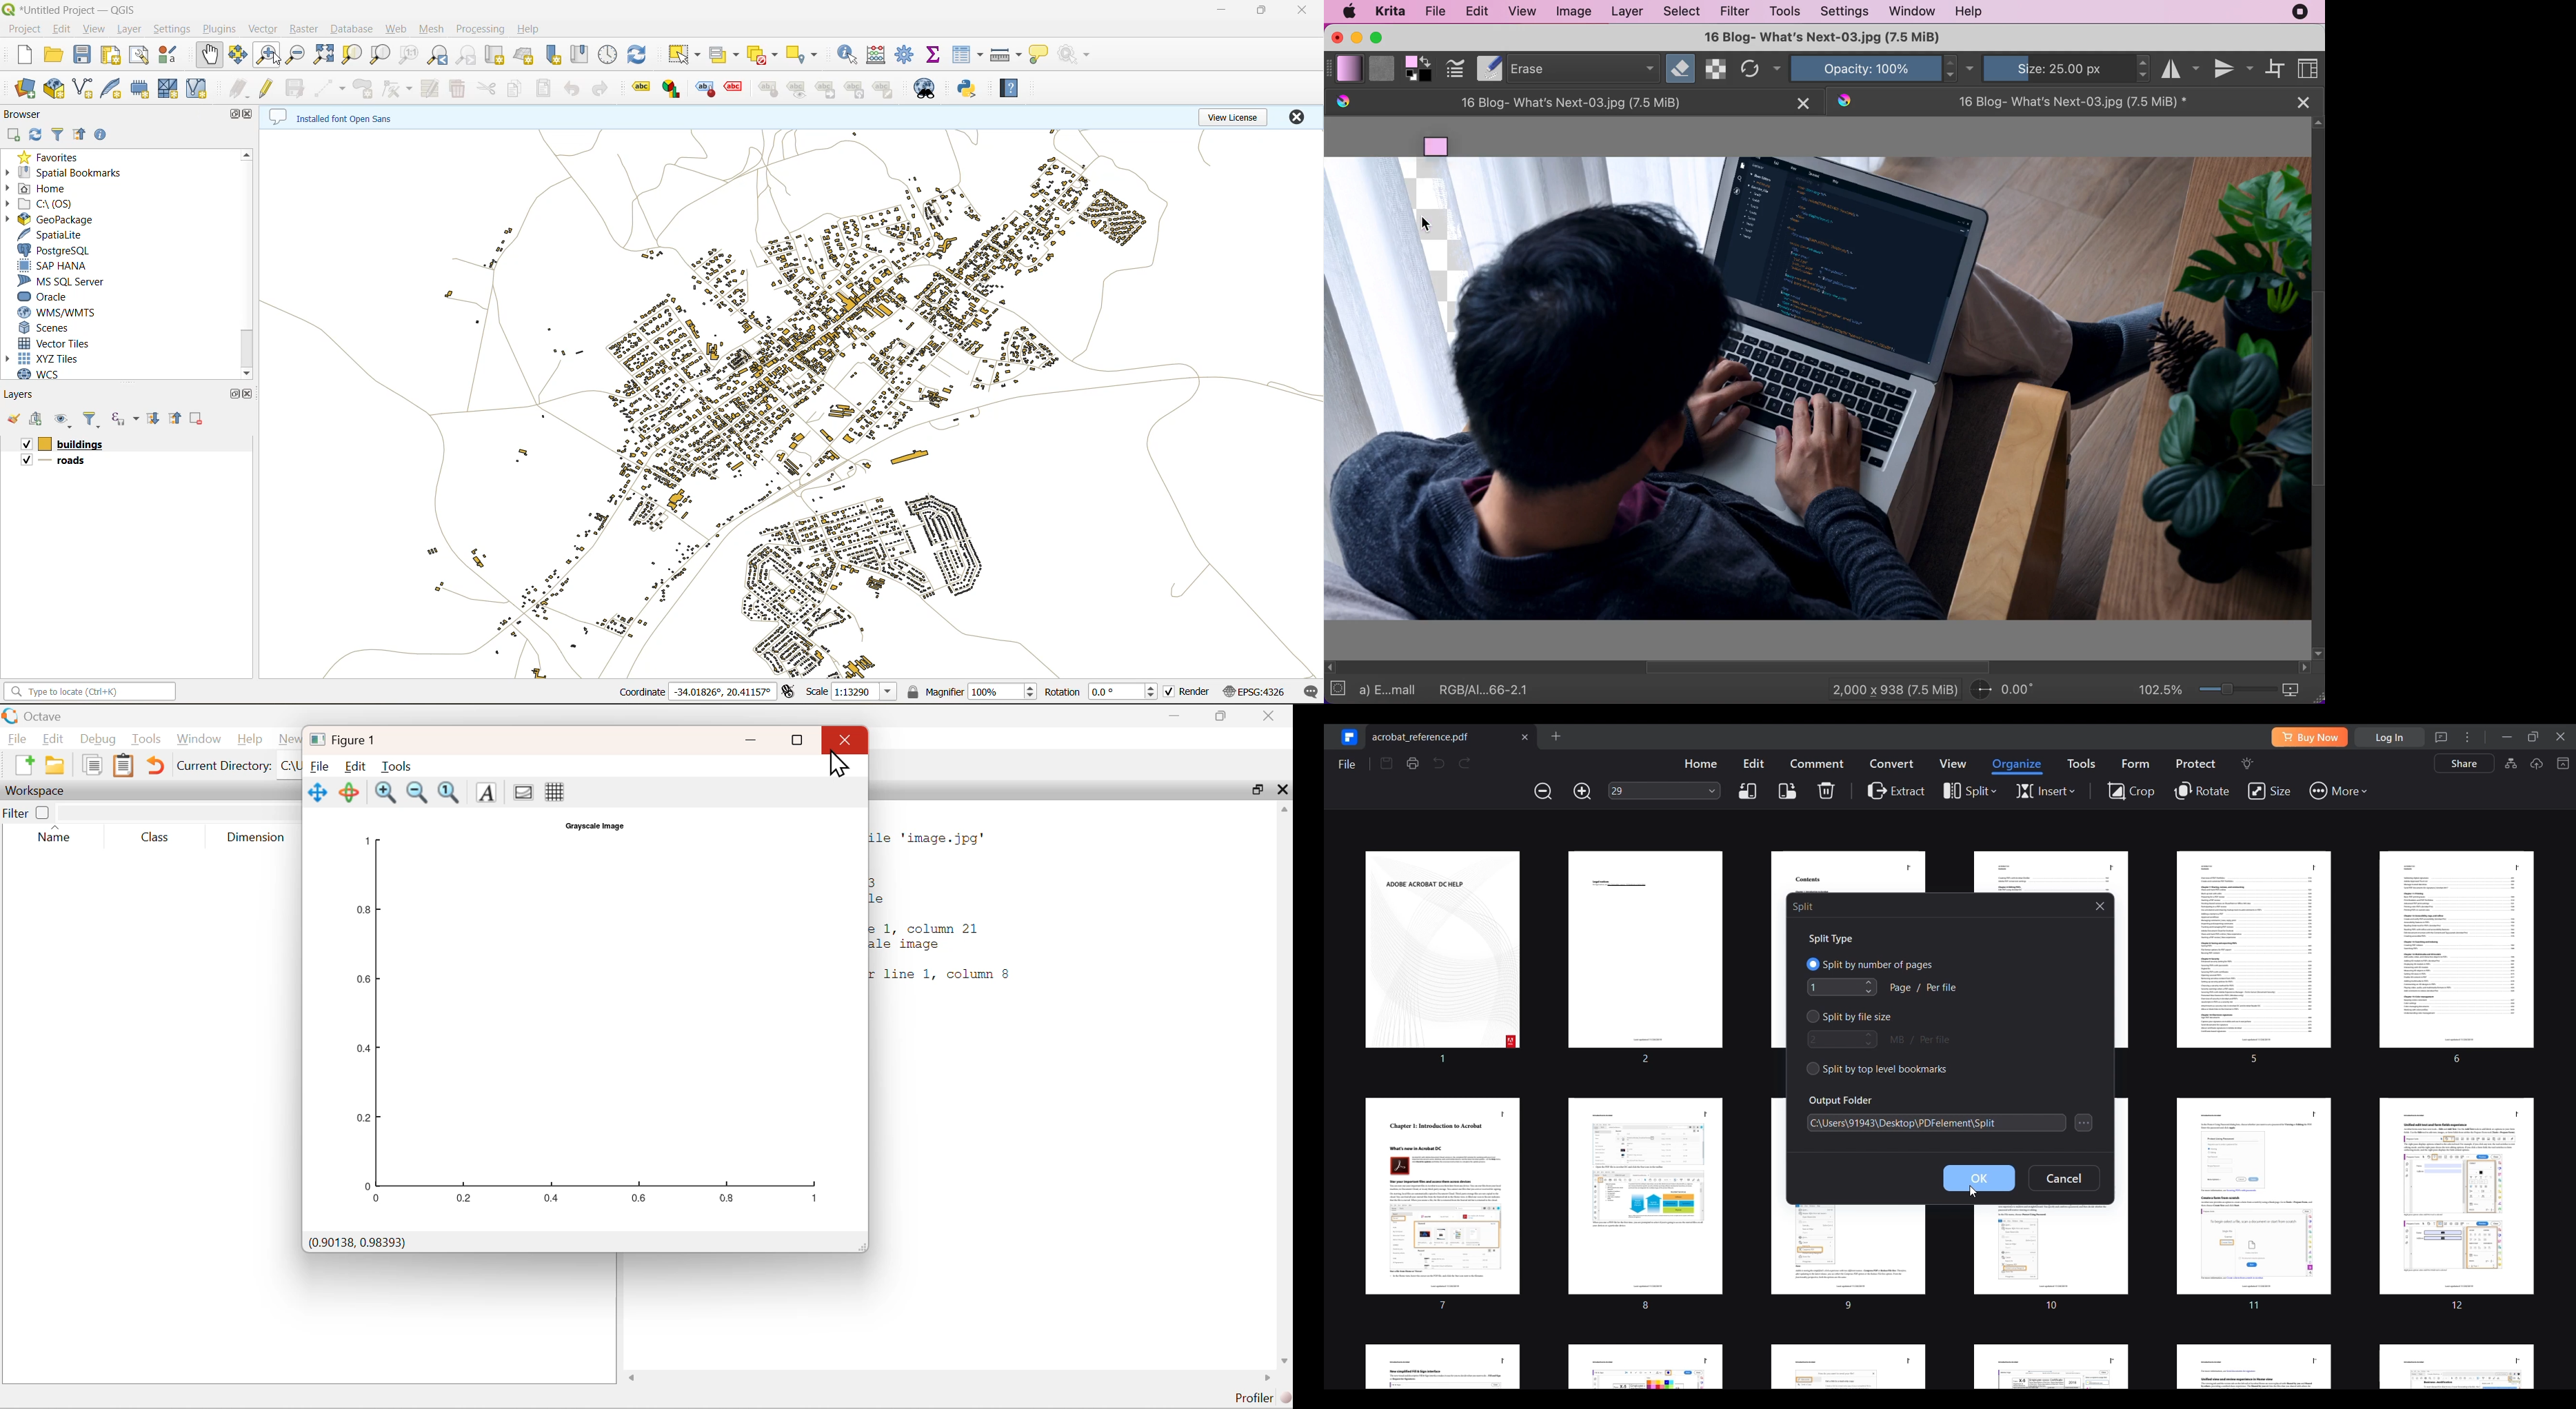 The image size is (2576, 1428). I want to click on Close, so click(1284, 790).